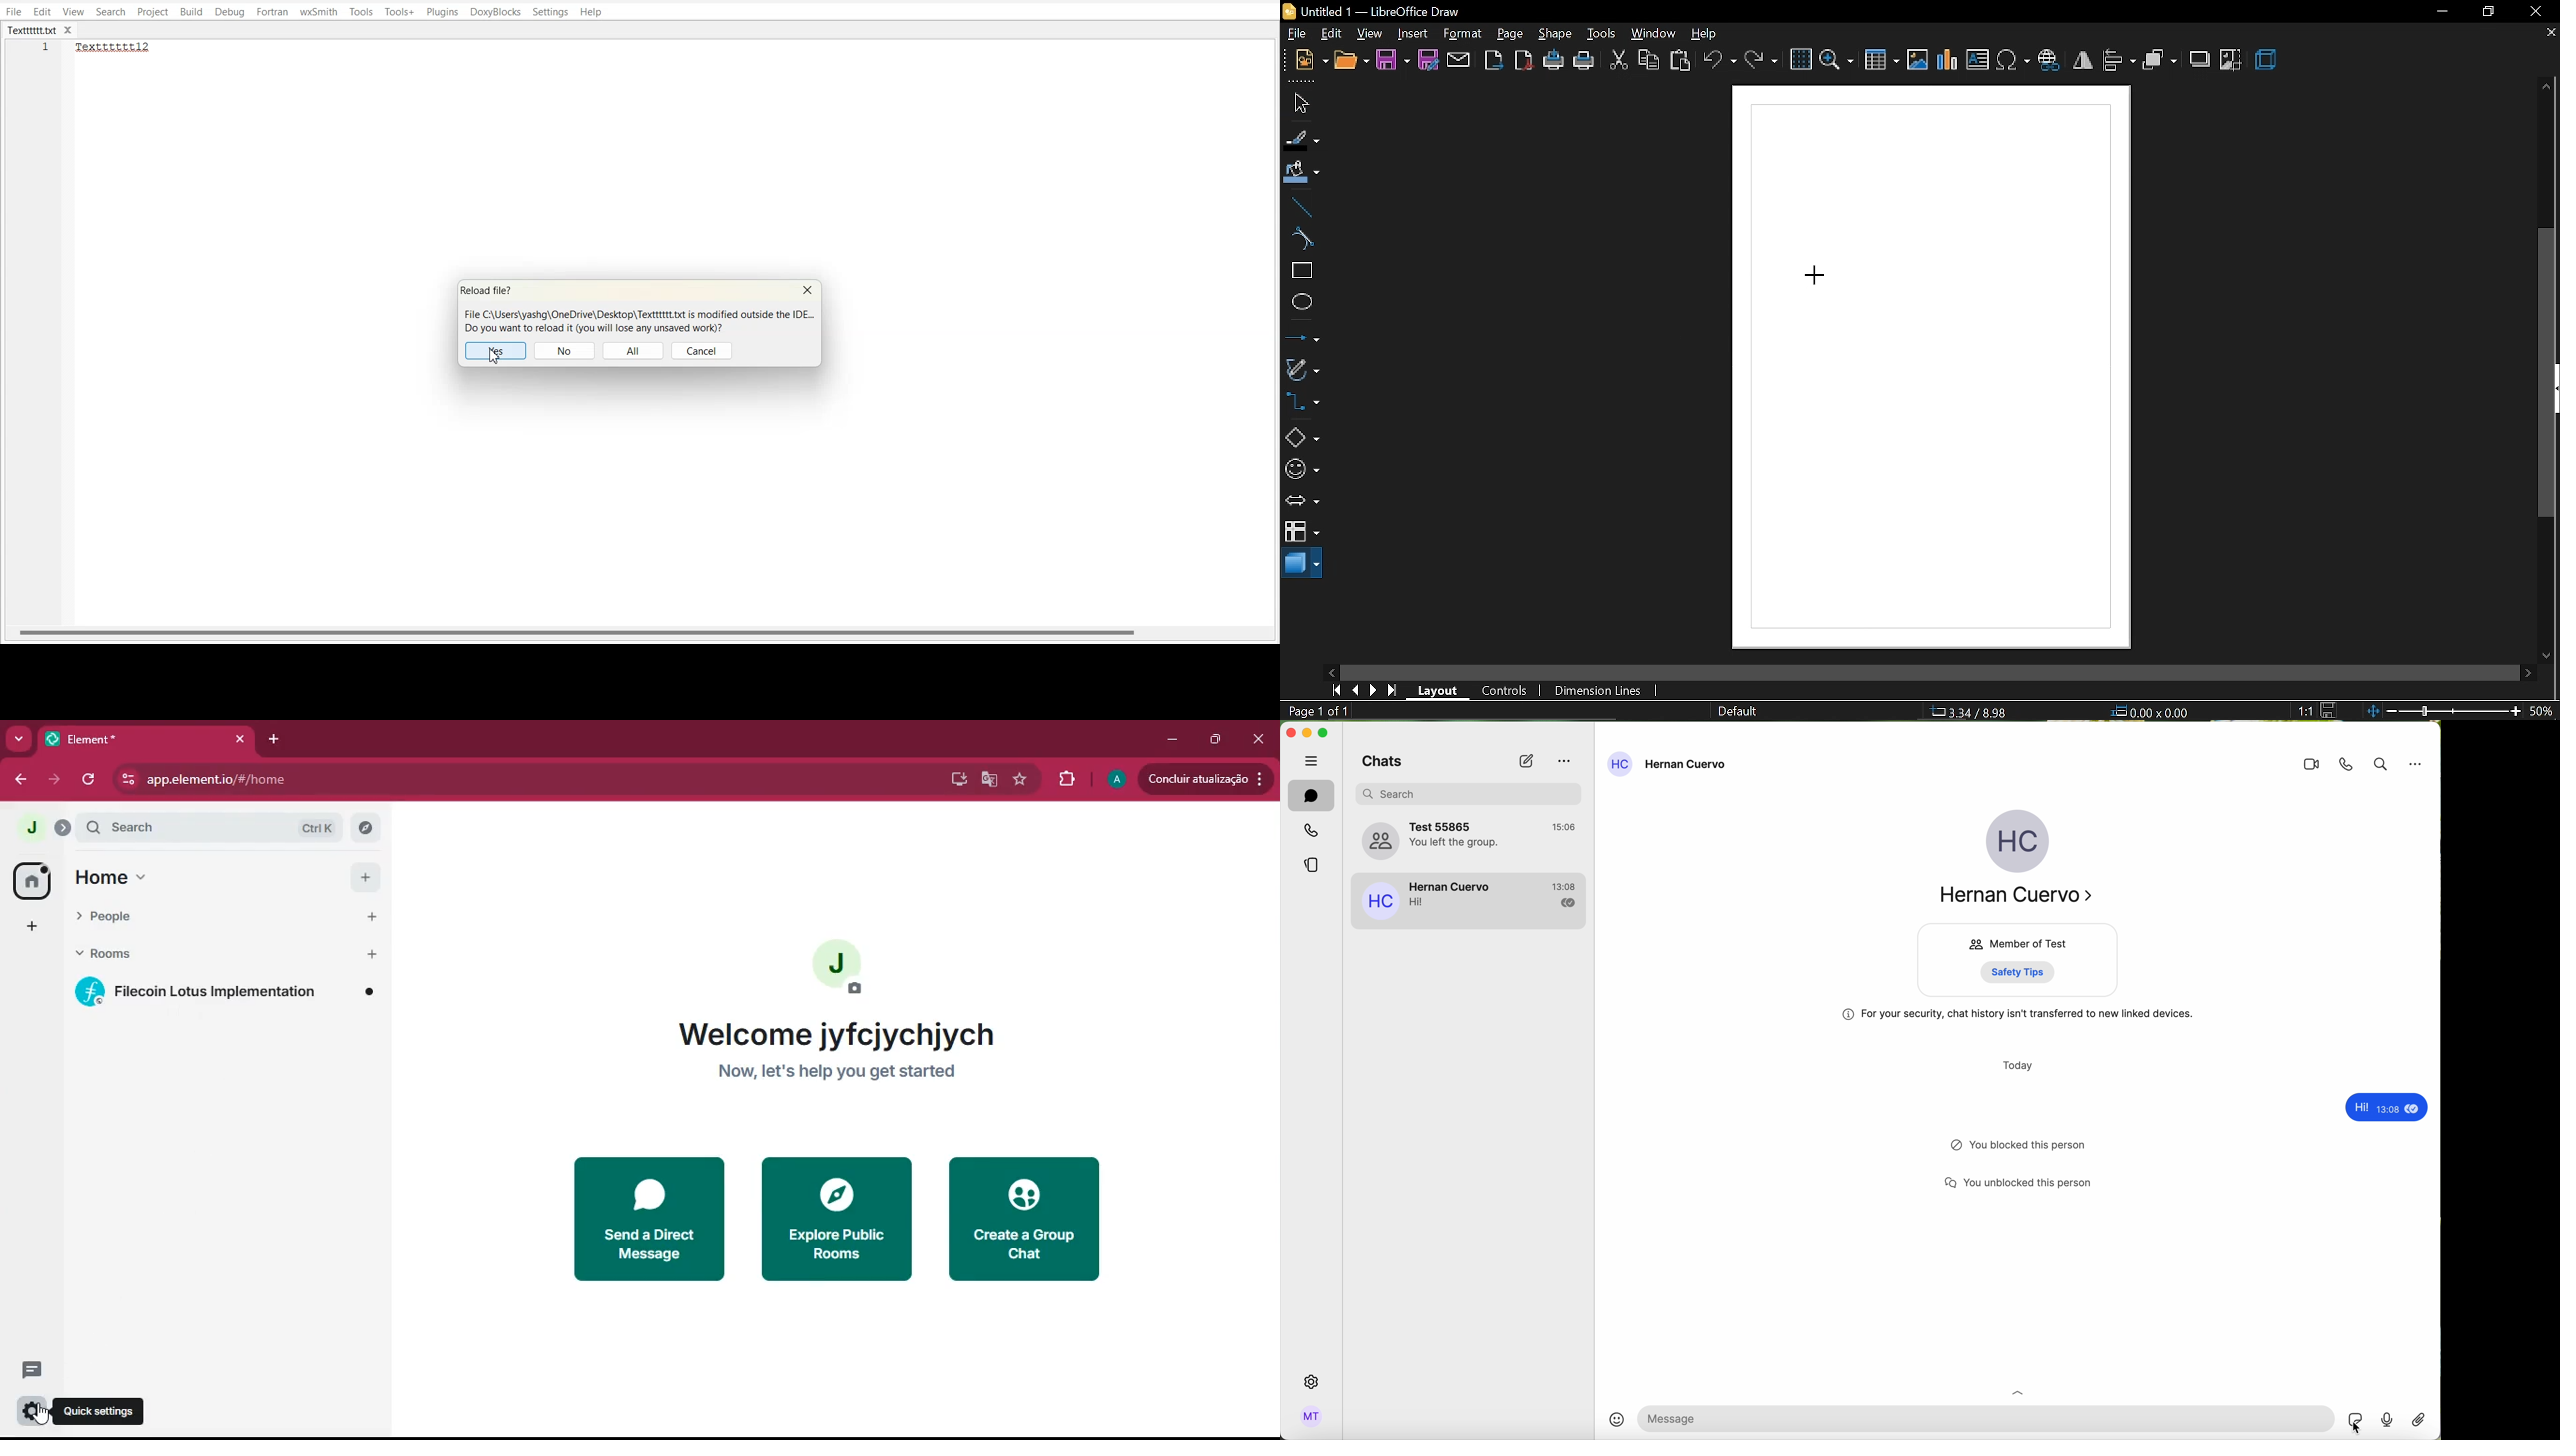 Image resolution: width=2576 pixels, height=1456 pixels. I want to click on favourite, so click(1019, 781).